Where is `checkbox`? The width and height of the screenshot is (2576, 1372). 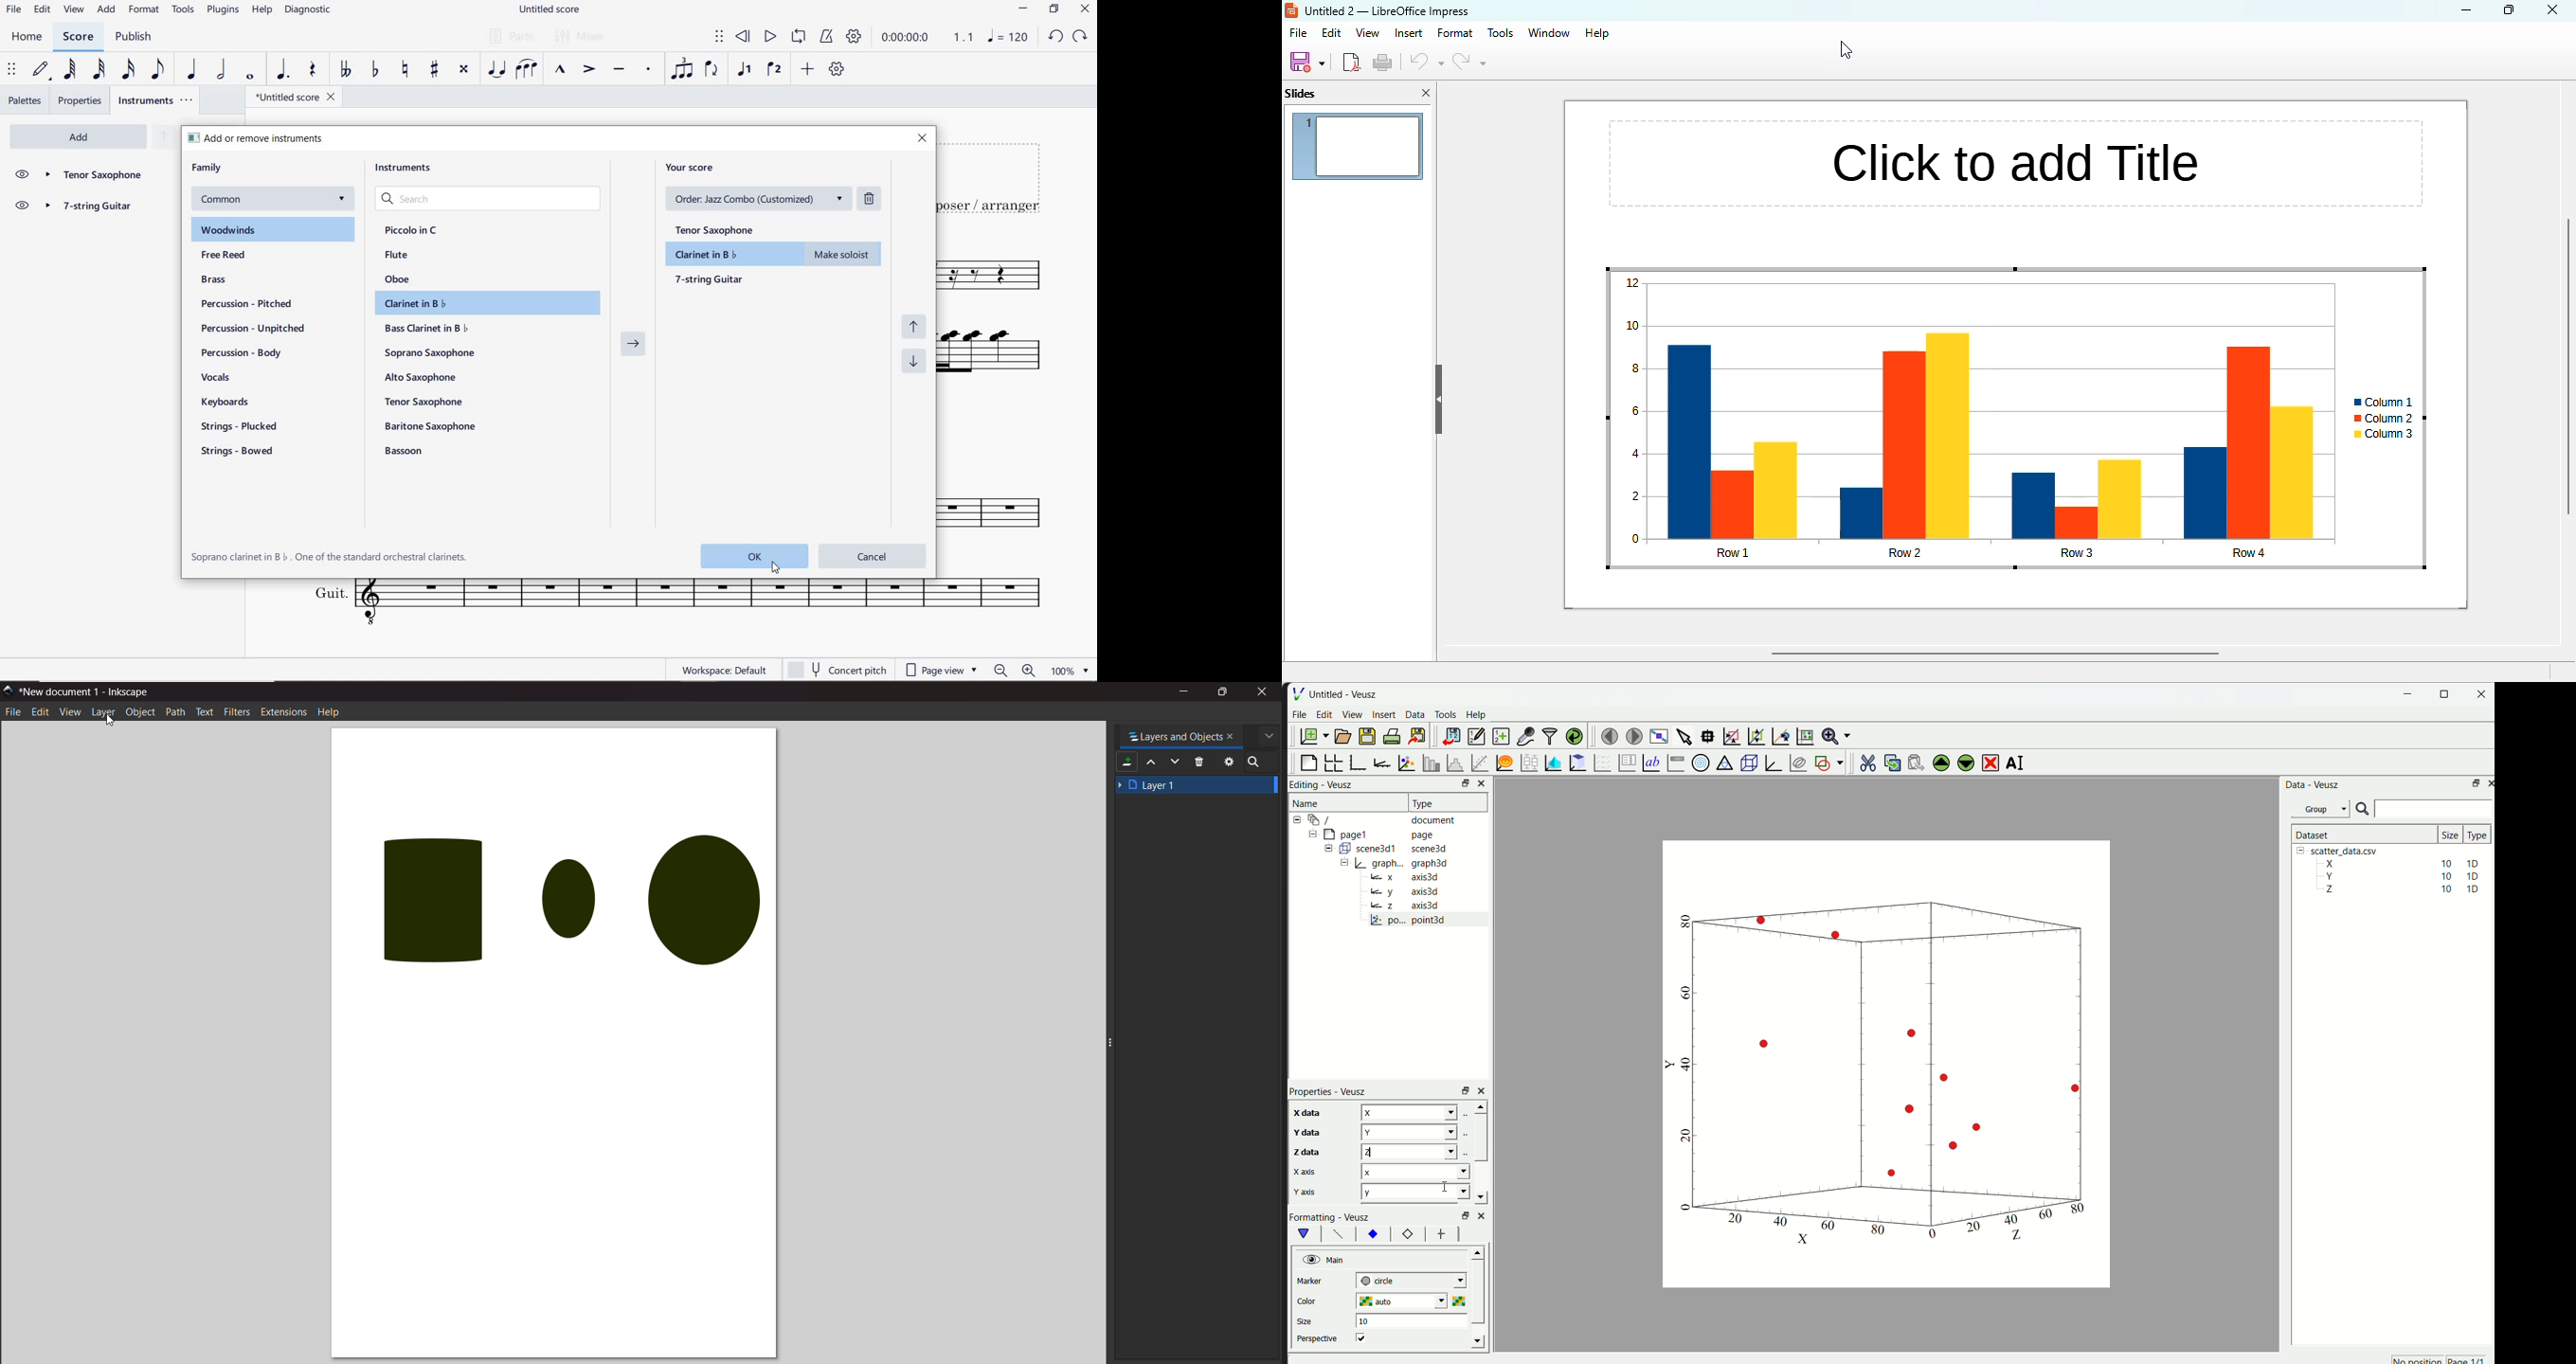
checkbox is located at coordinates (1364, 1337).